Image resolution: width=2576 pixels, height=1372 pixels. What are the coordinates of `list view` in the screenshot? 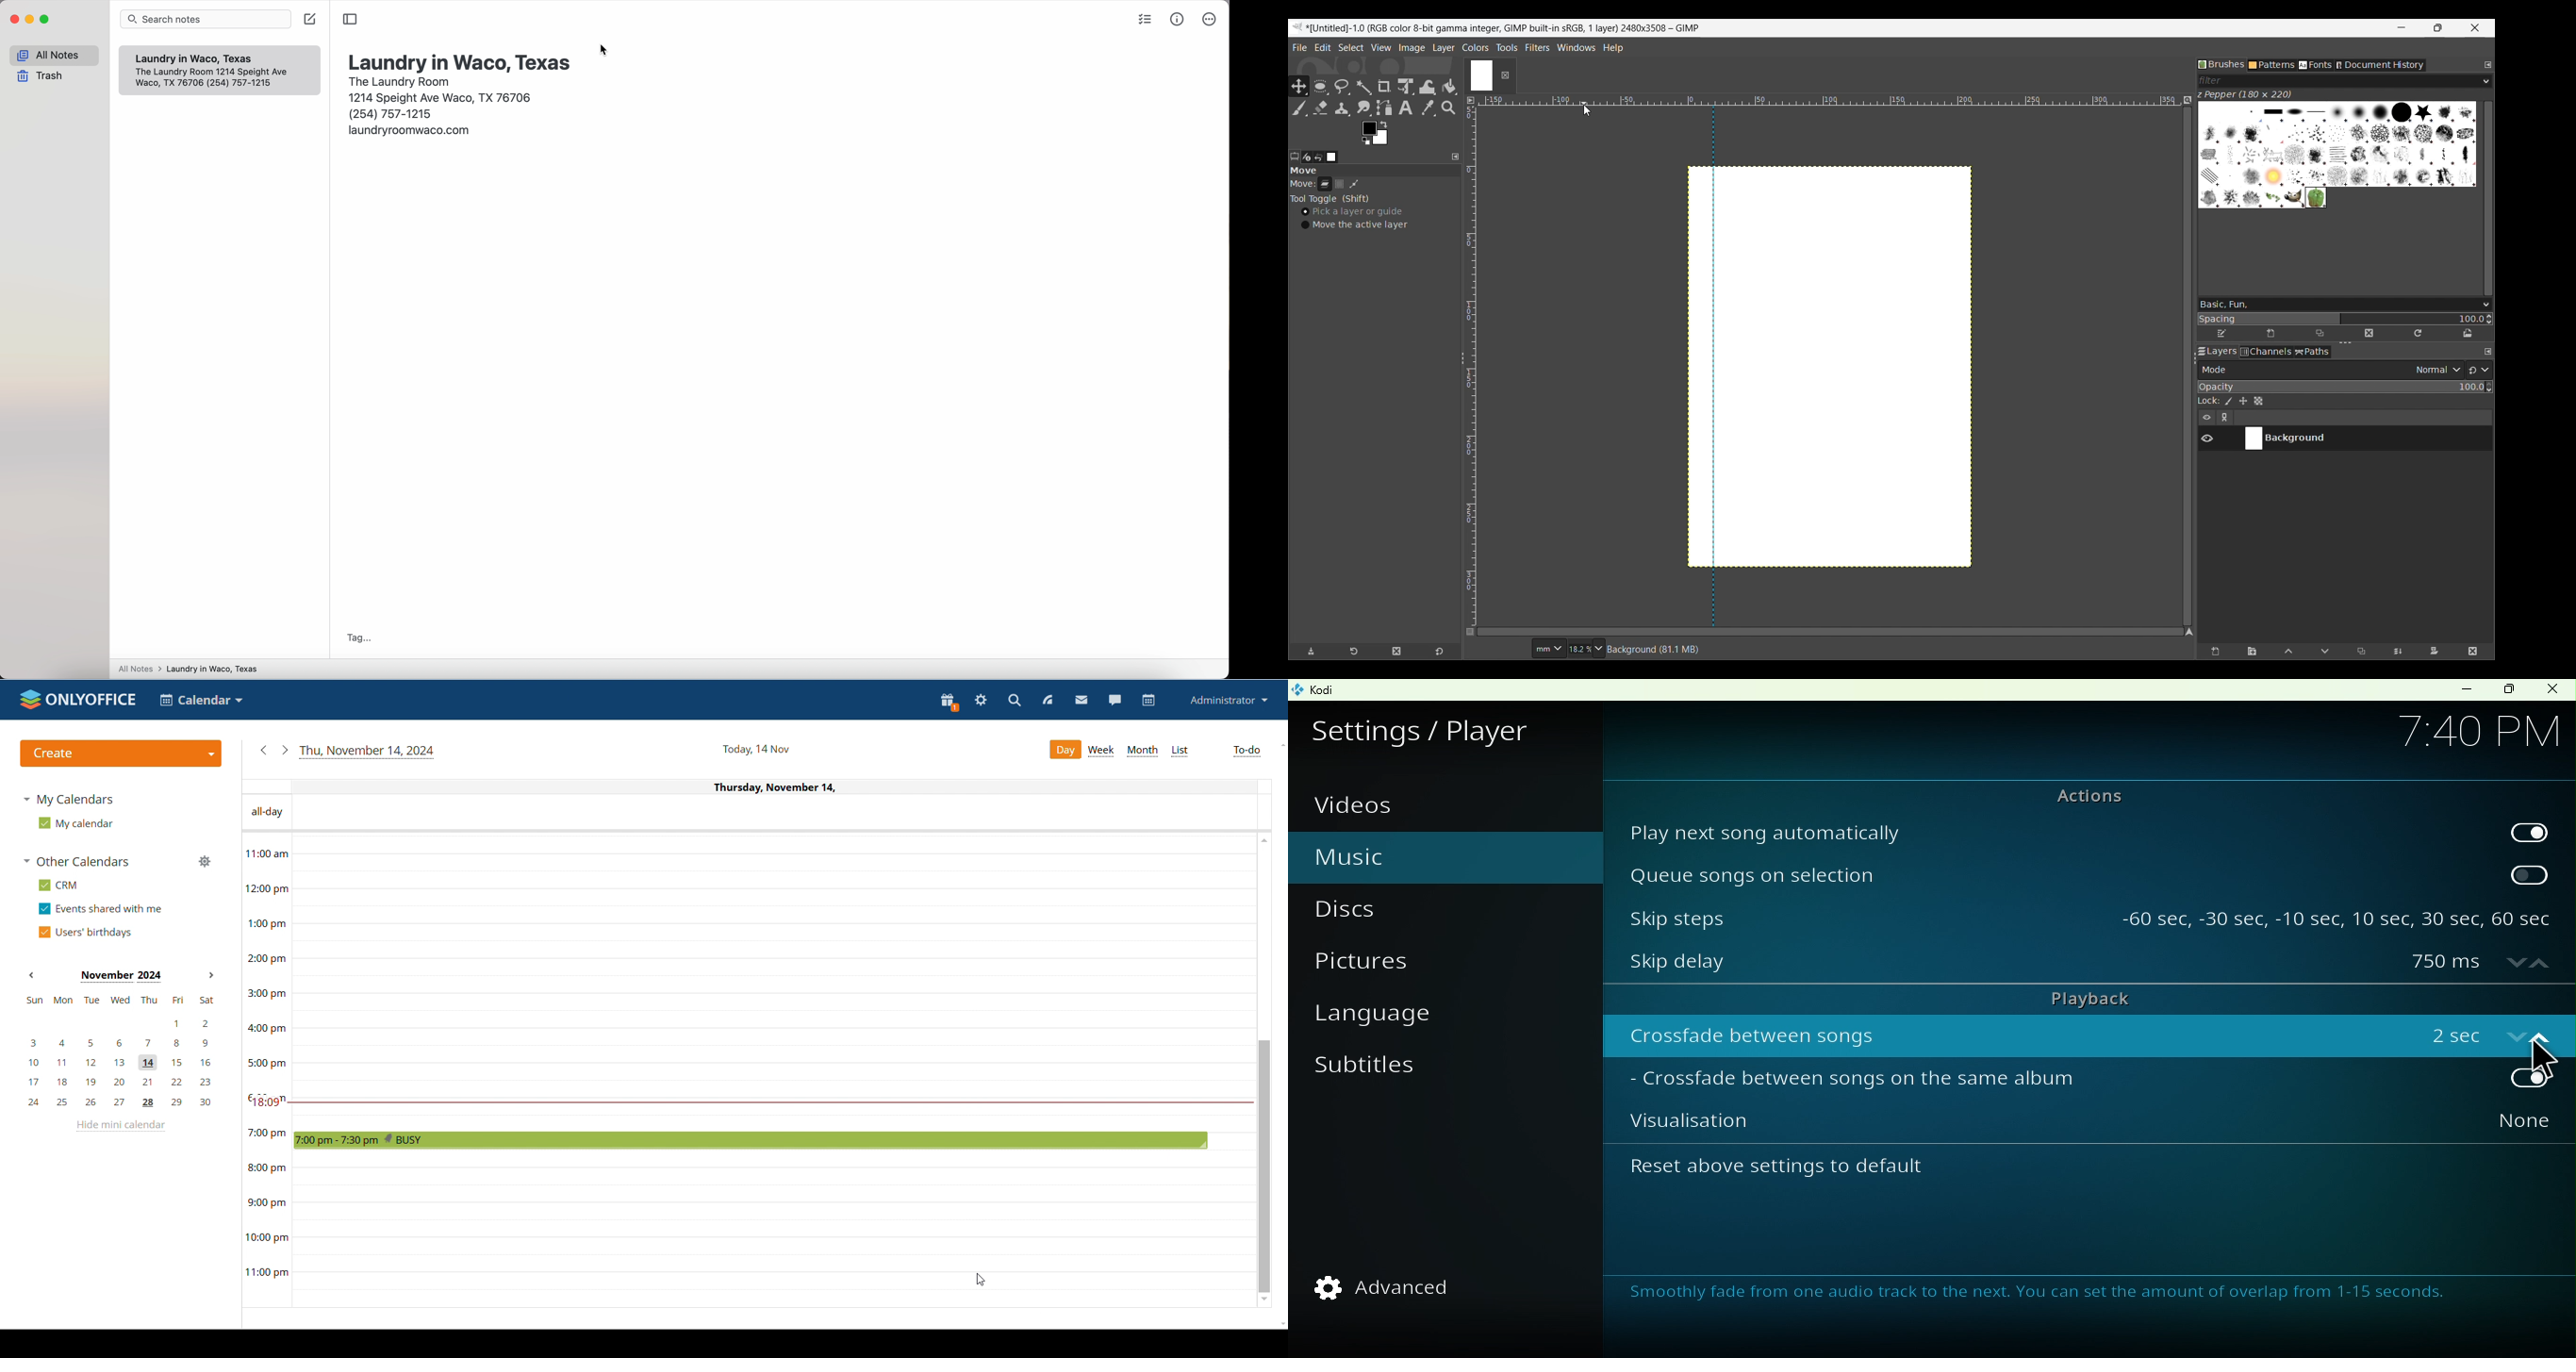 It's located at (1179, 752).